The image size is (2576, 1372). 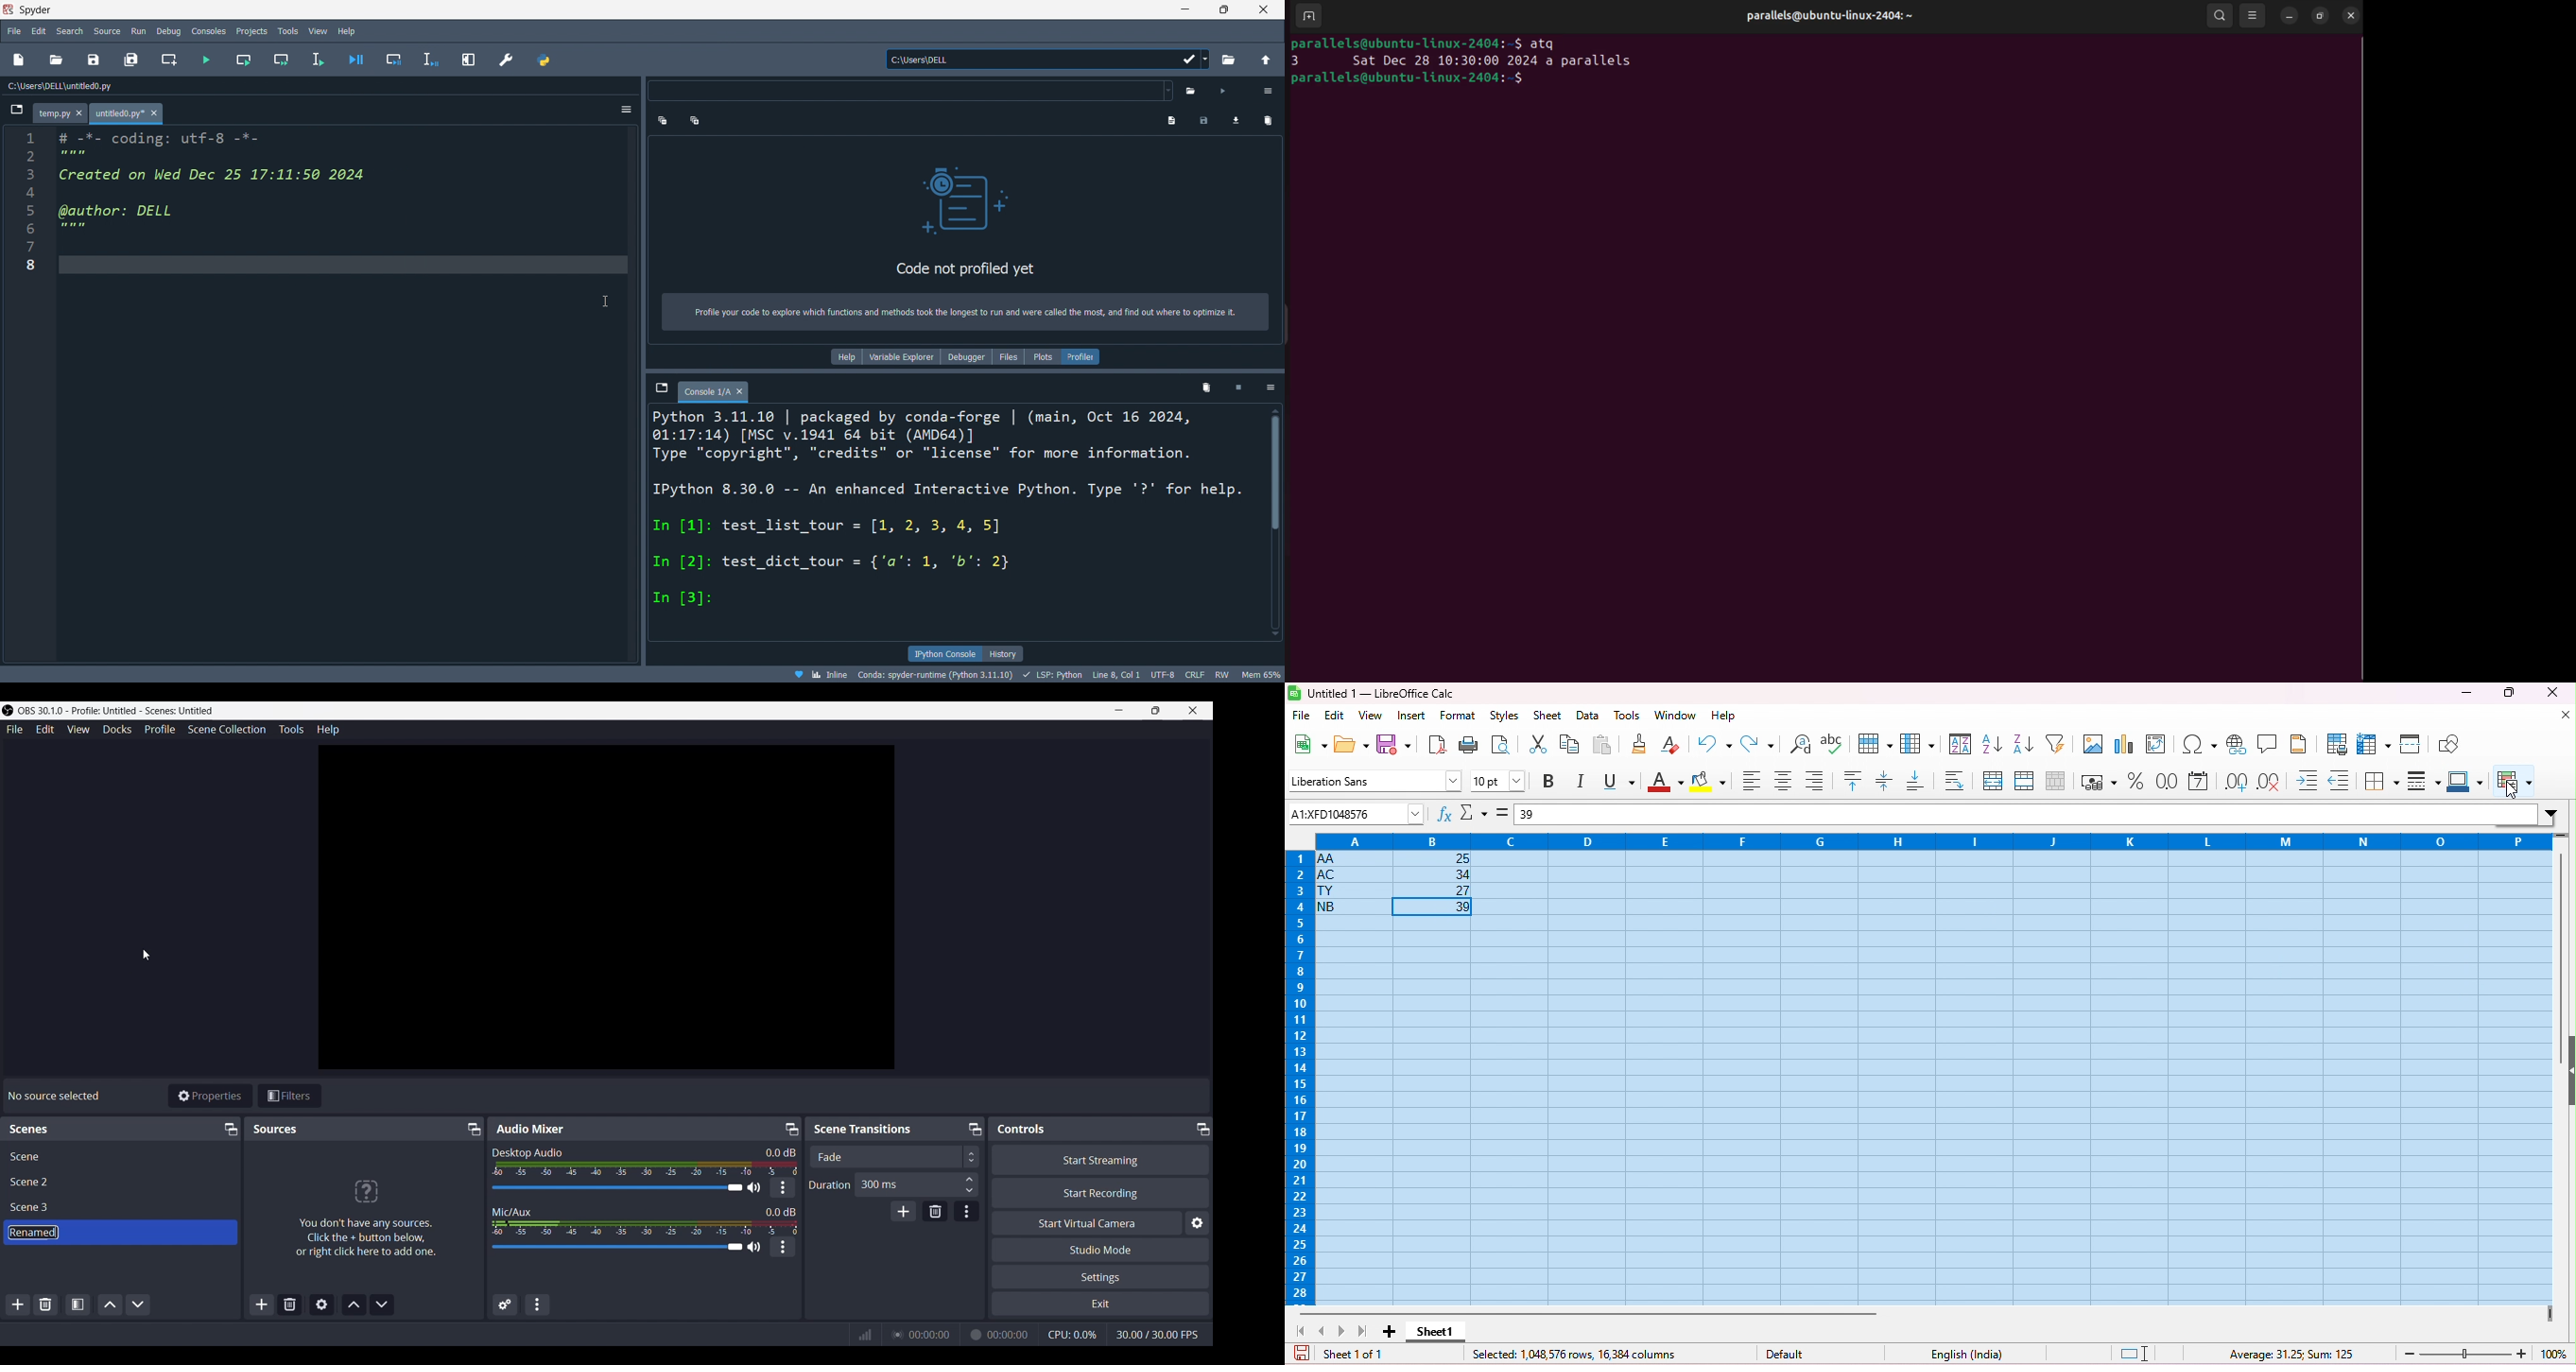 What do you see at coordinates (784, 1247) in the screenshot?
I see `kebab menu` at bounding box center [784, 1247].